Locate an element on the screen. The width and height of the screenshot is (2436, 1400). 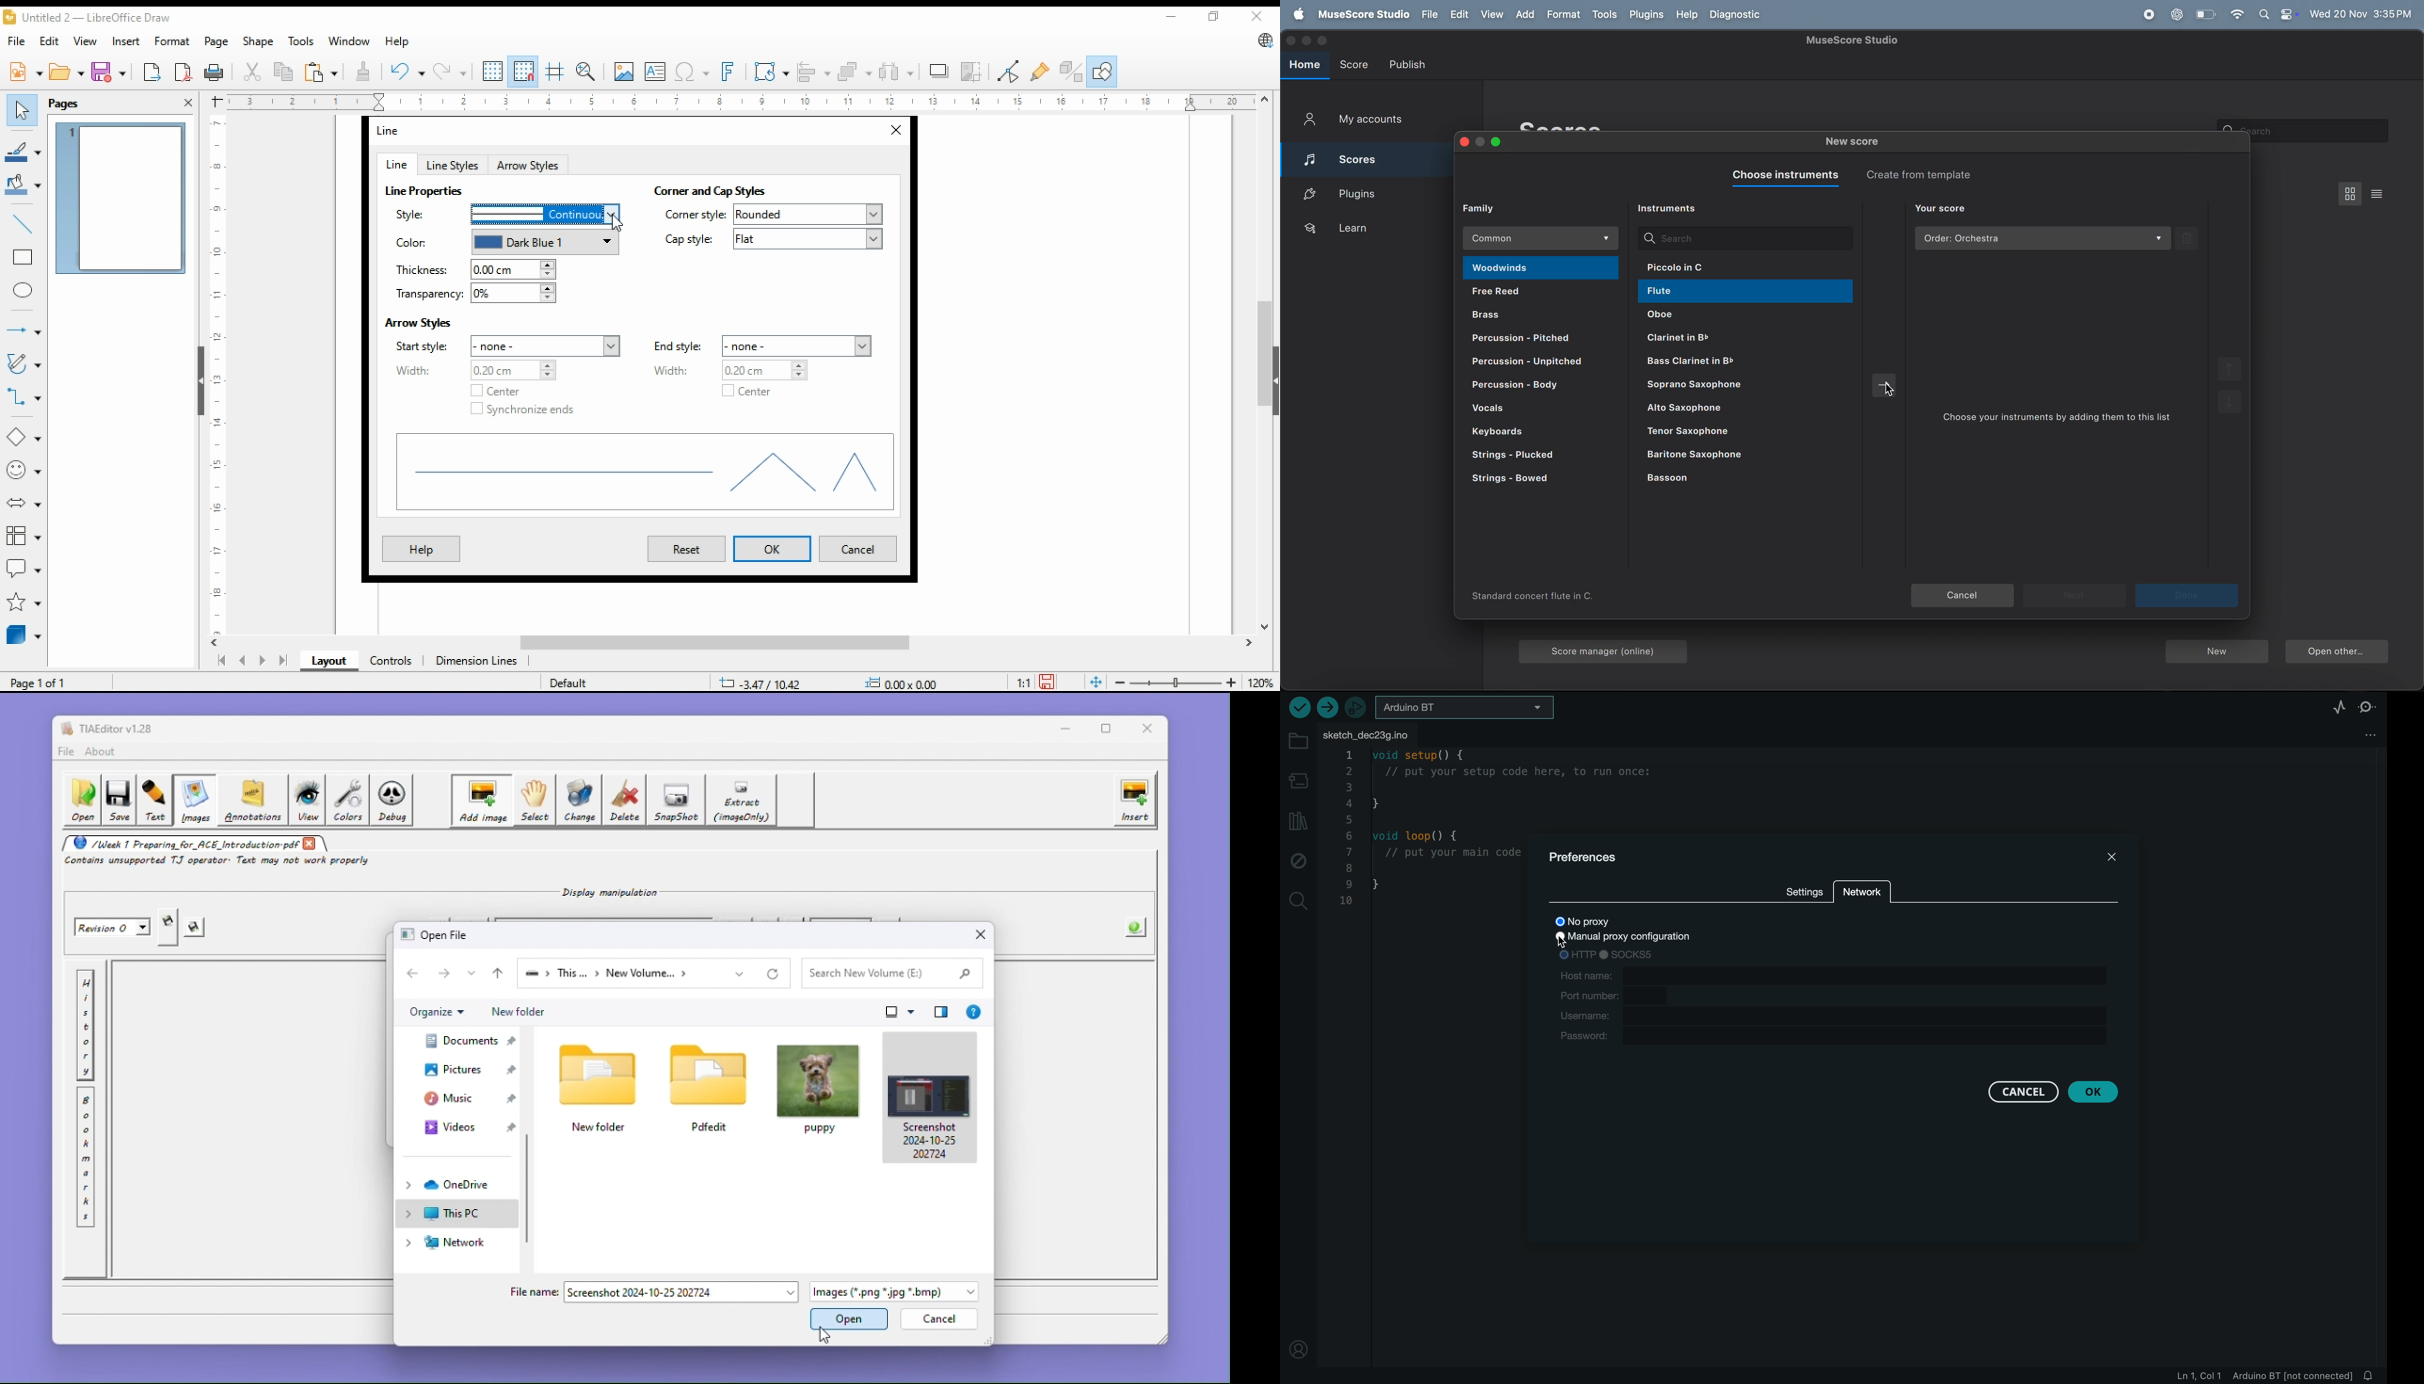
new score is located at coordinates (1855, 143).